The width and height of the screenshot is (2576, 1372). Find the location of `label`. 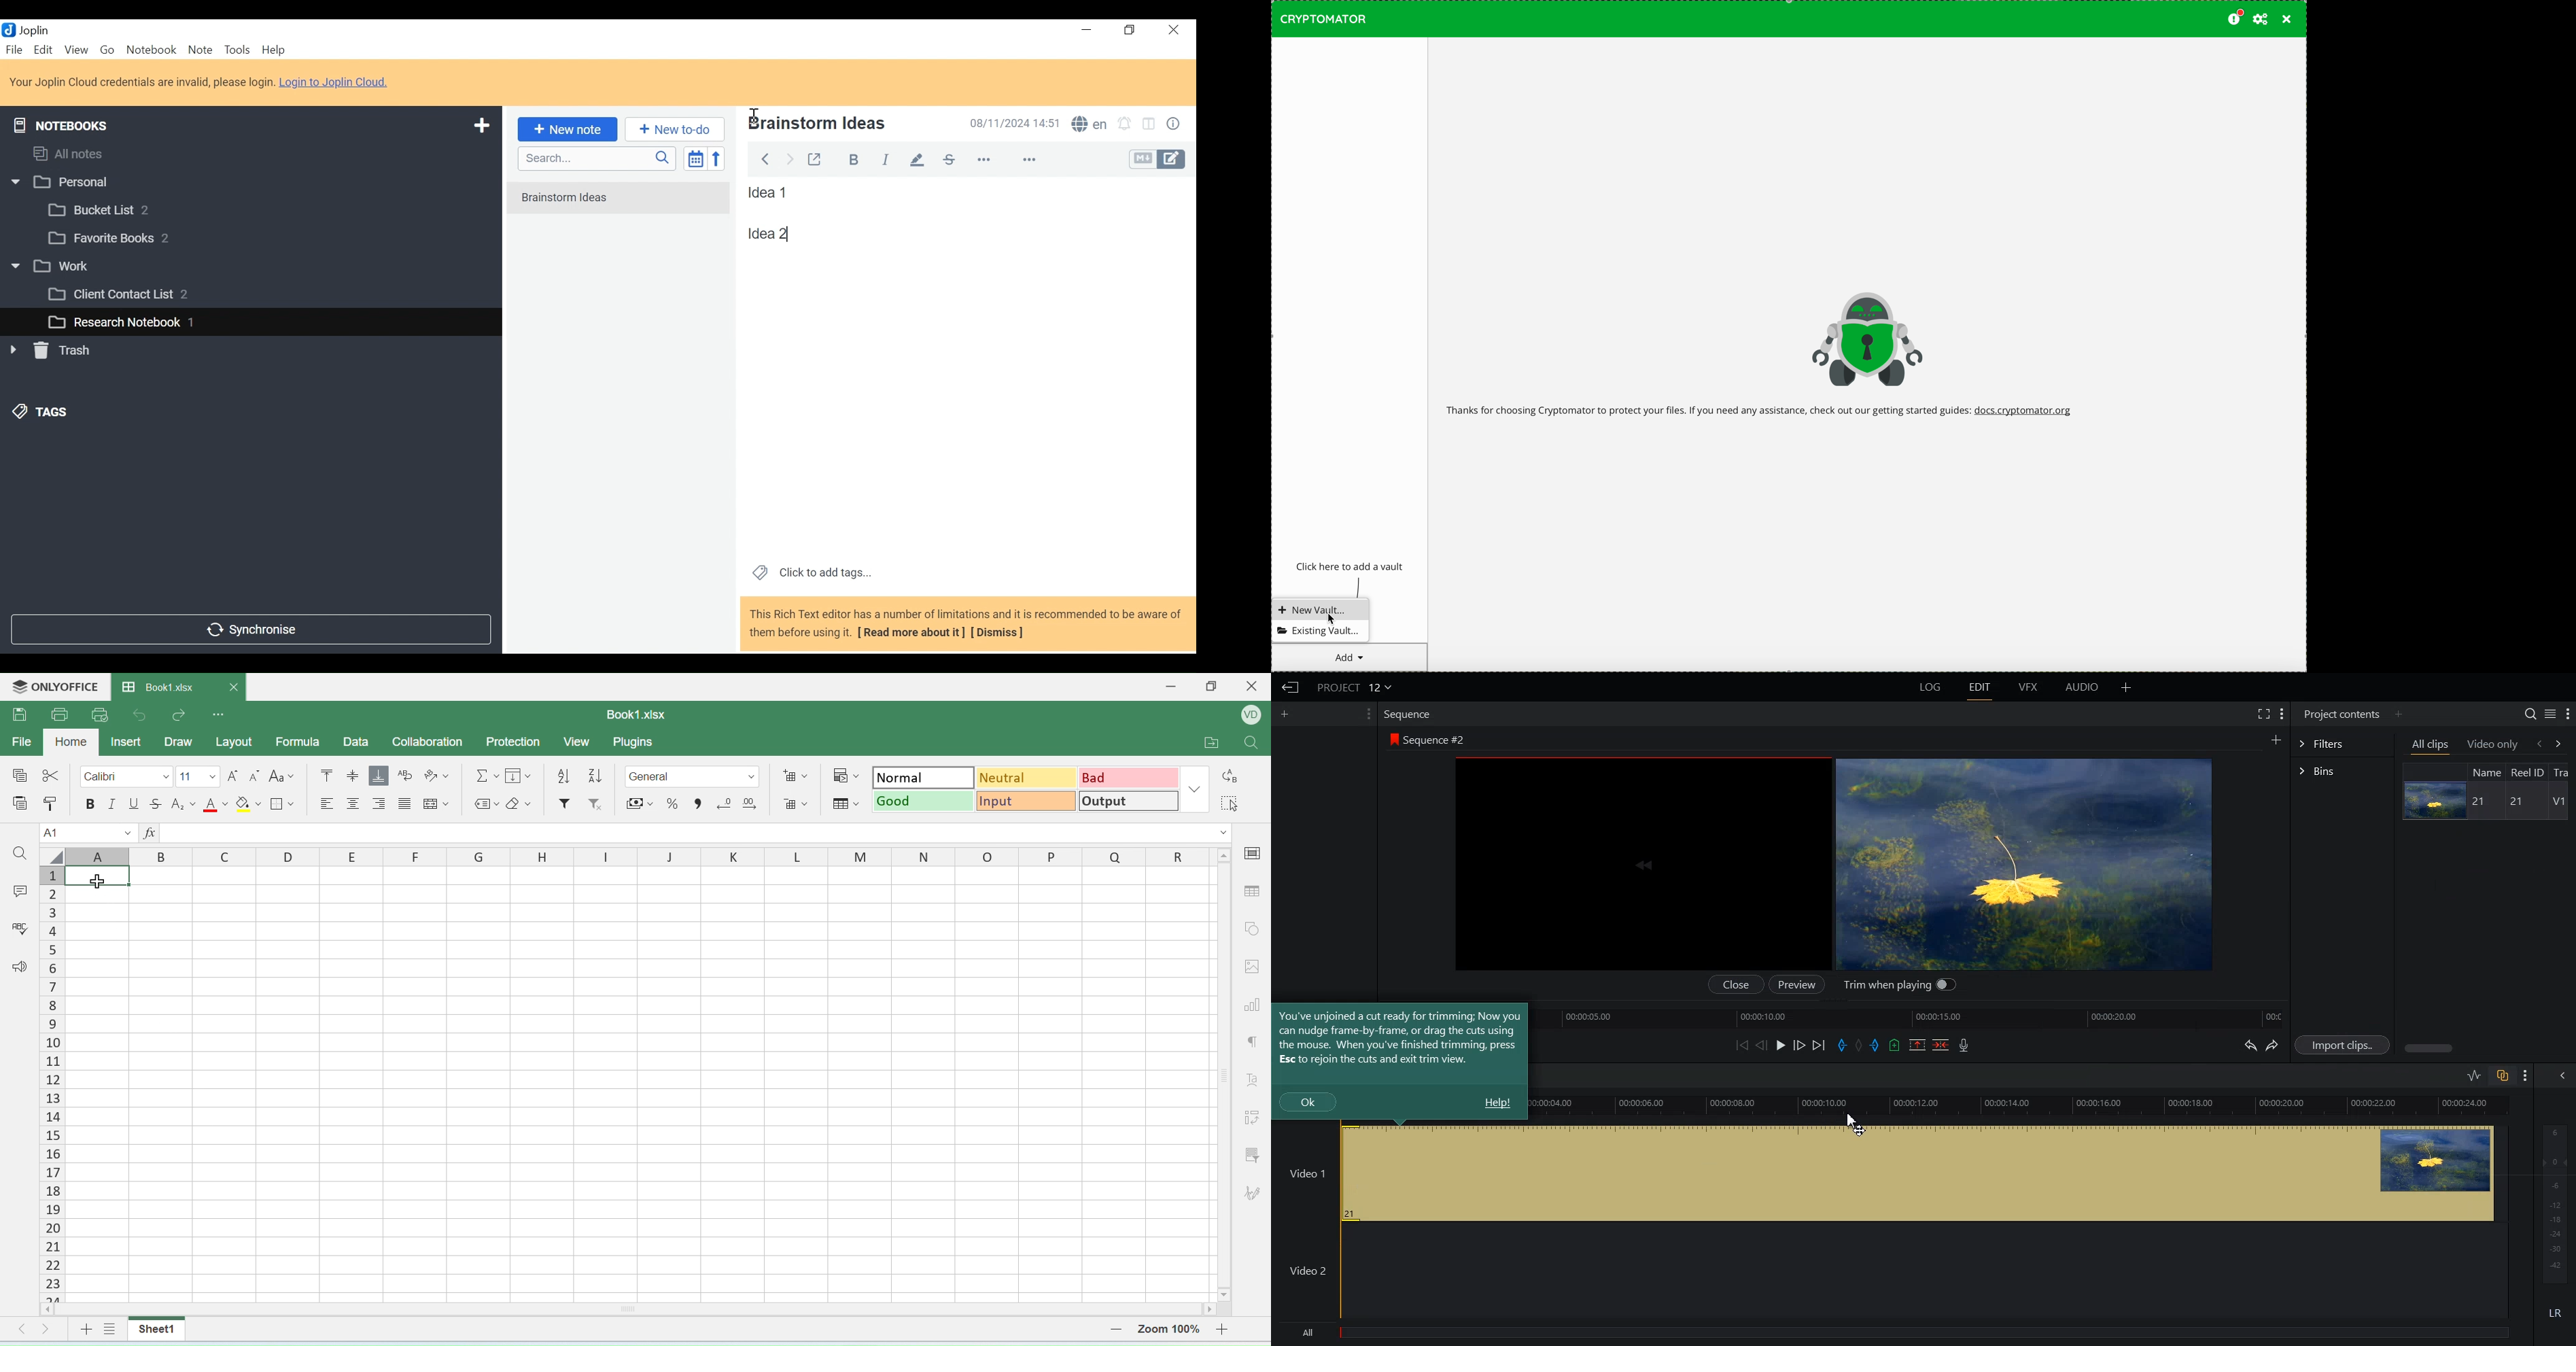

label is located at coordinates (484, 806).